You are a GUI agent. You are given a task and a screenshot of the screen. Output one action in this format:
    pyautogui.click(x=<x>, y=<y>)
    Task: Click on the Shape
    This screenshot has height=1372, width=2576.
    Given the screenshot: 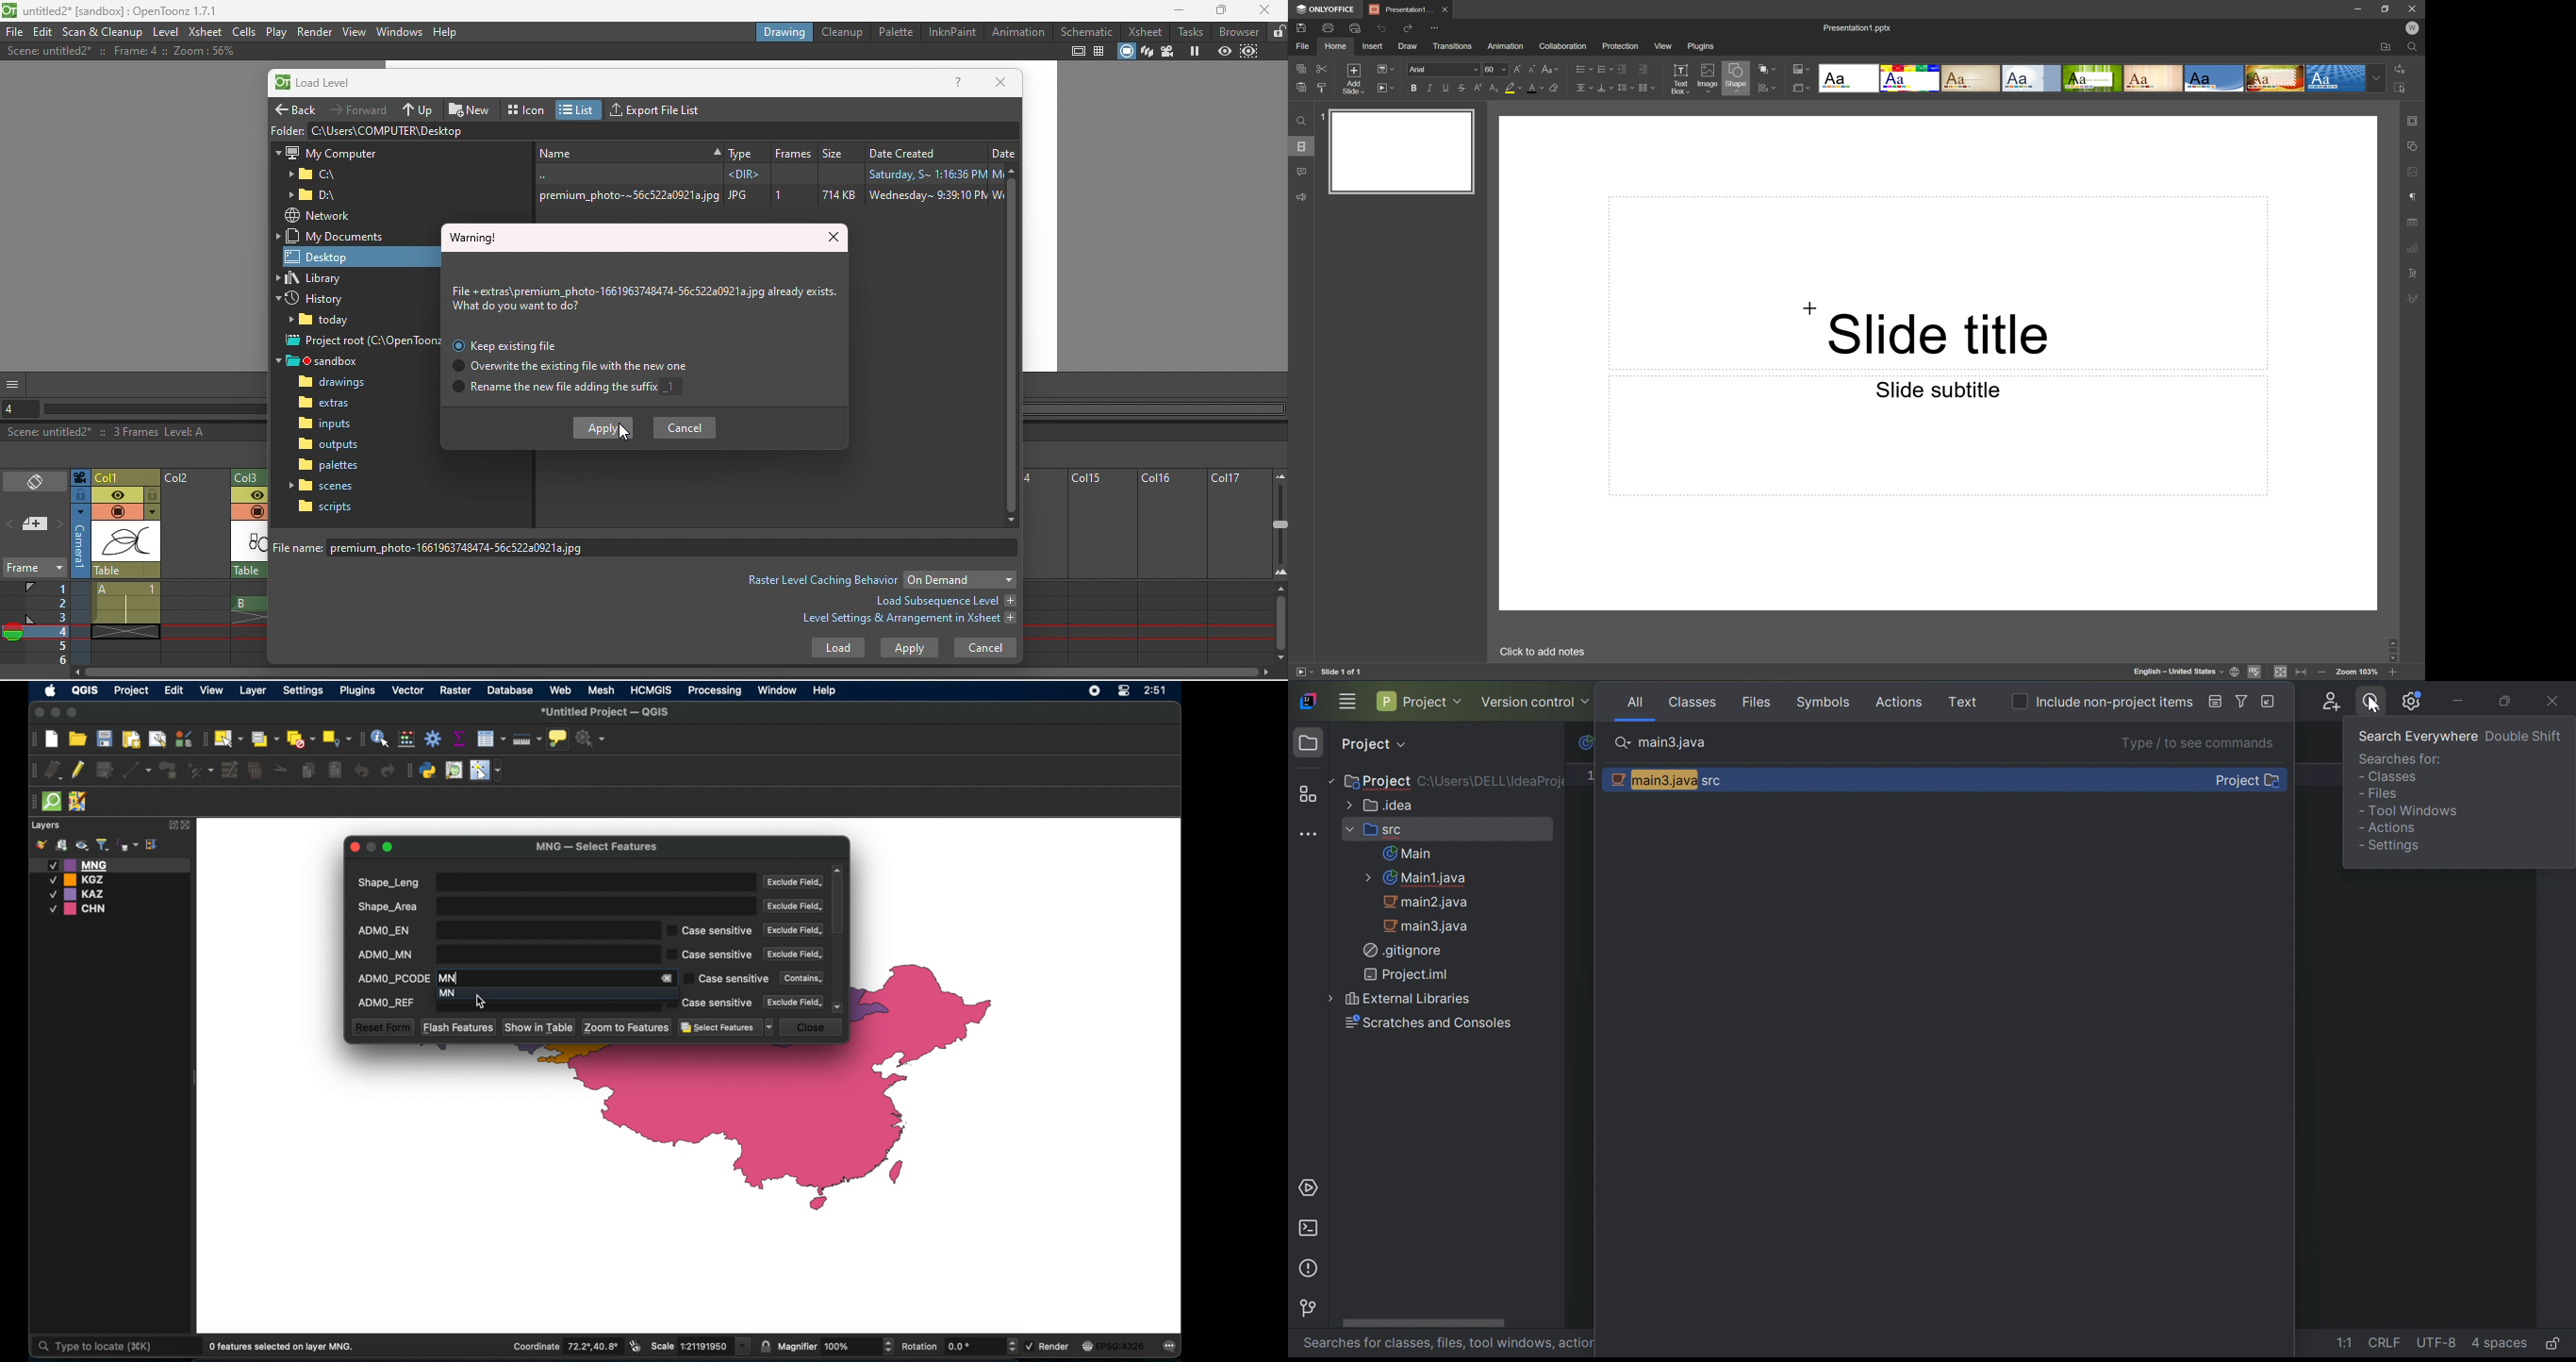 What is the action you would take?
    pyautogui.click(x=1735, y=79)
    